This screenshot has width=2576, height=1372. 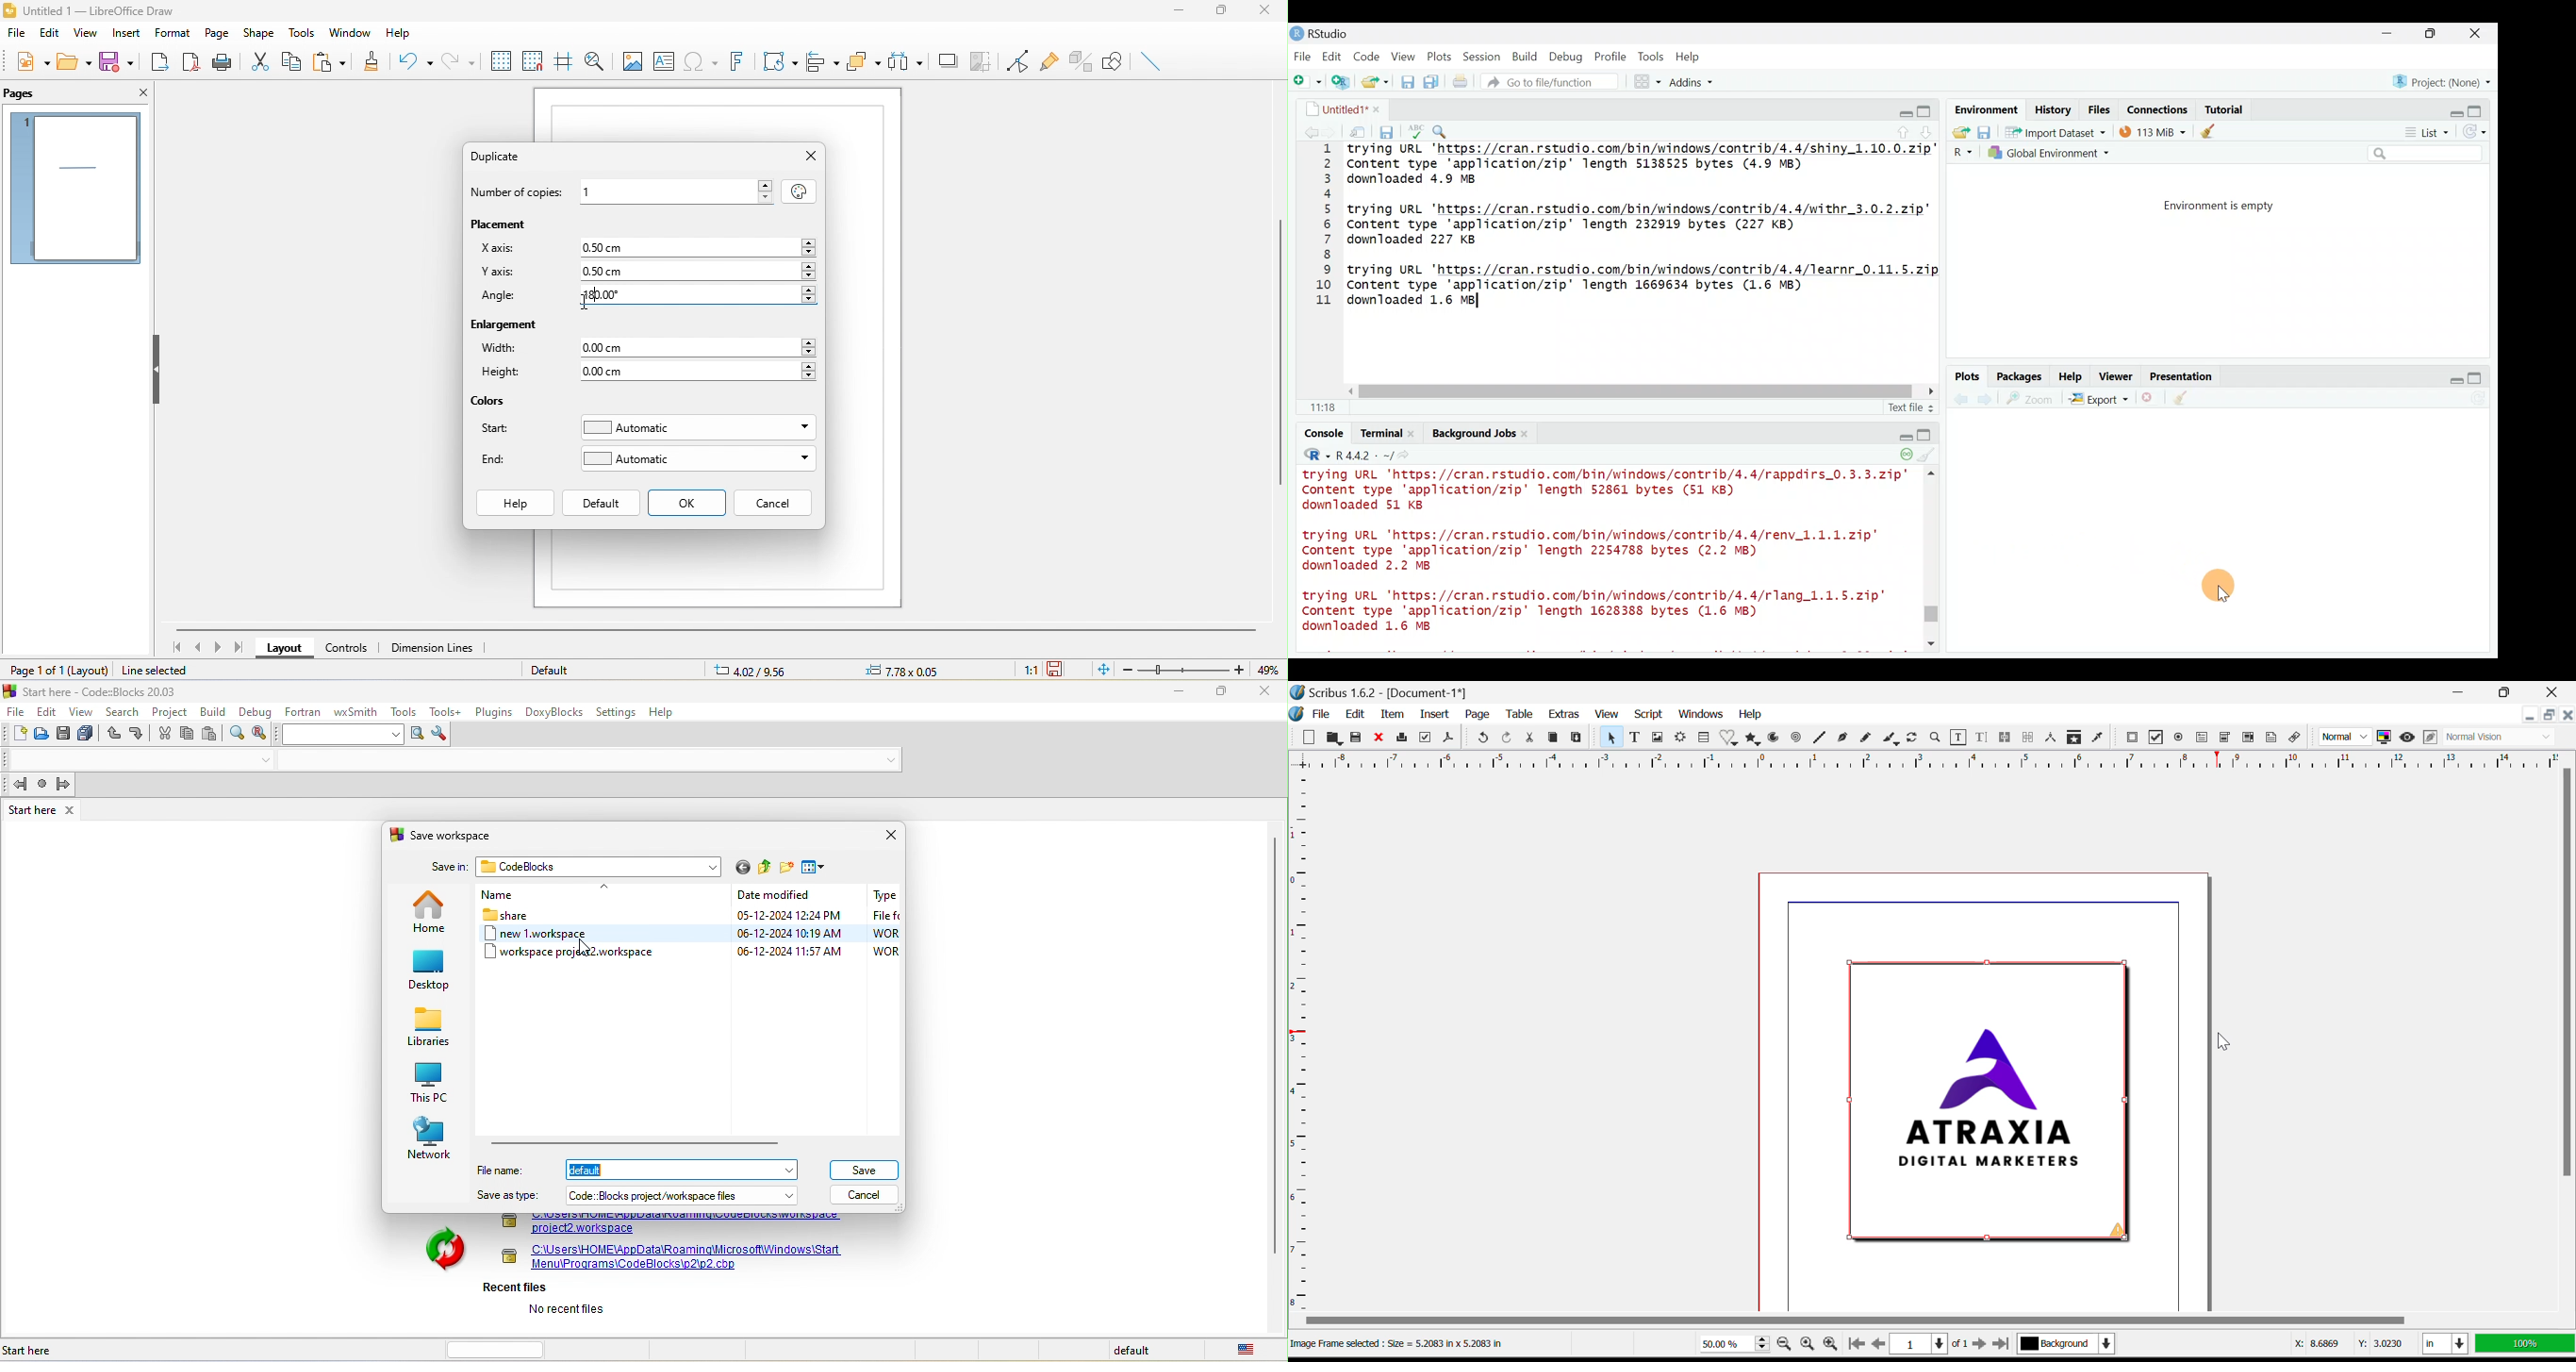 I want to click on Environment is empty, so click(x=2230, y=206).